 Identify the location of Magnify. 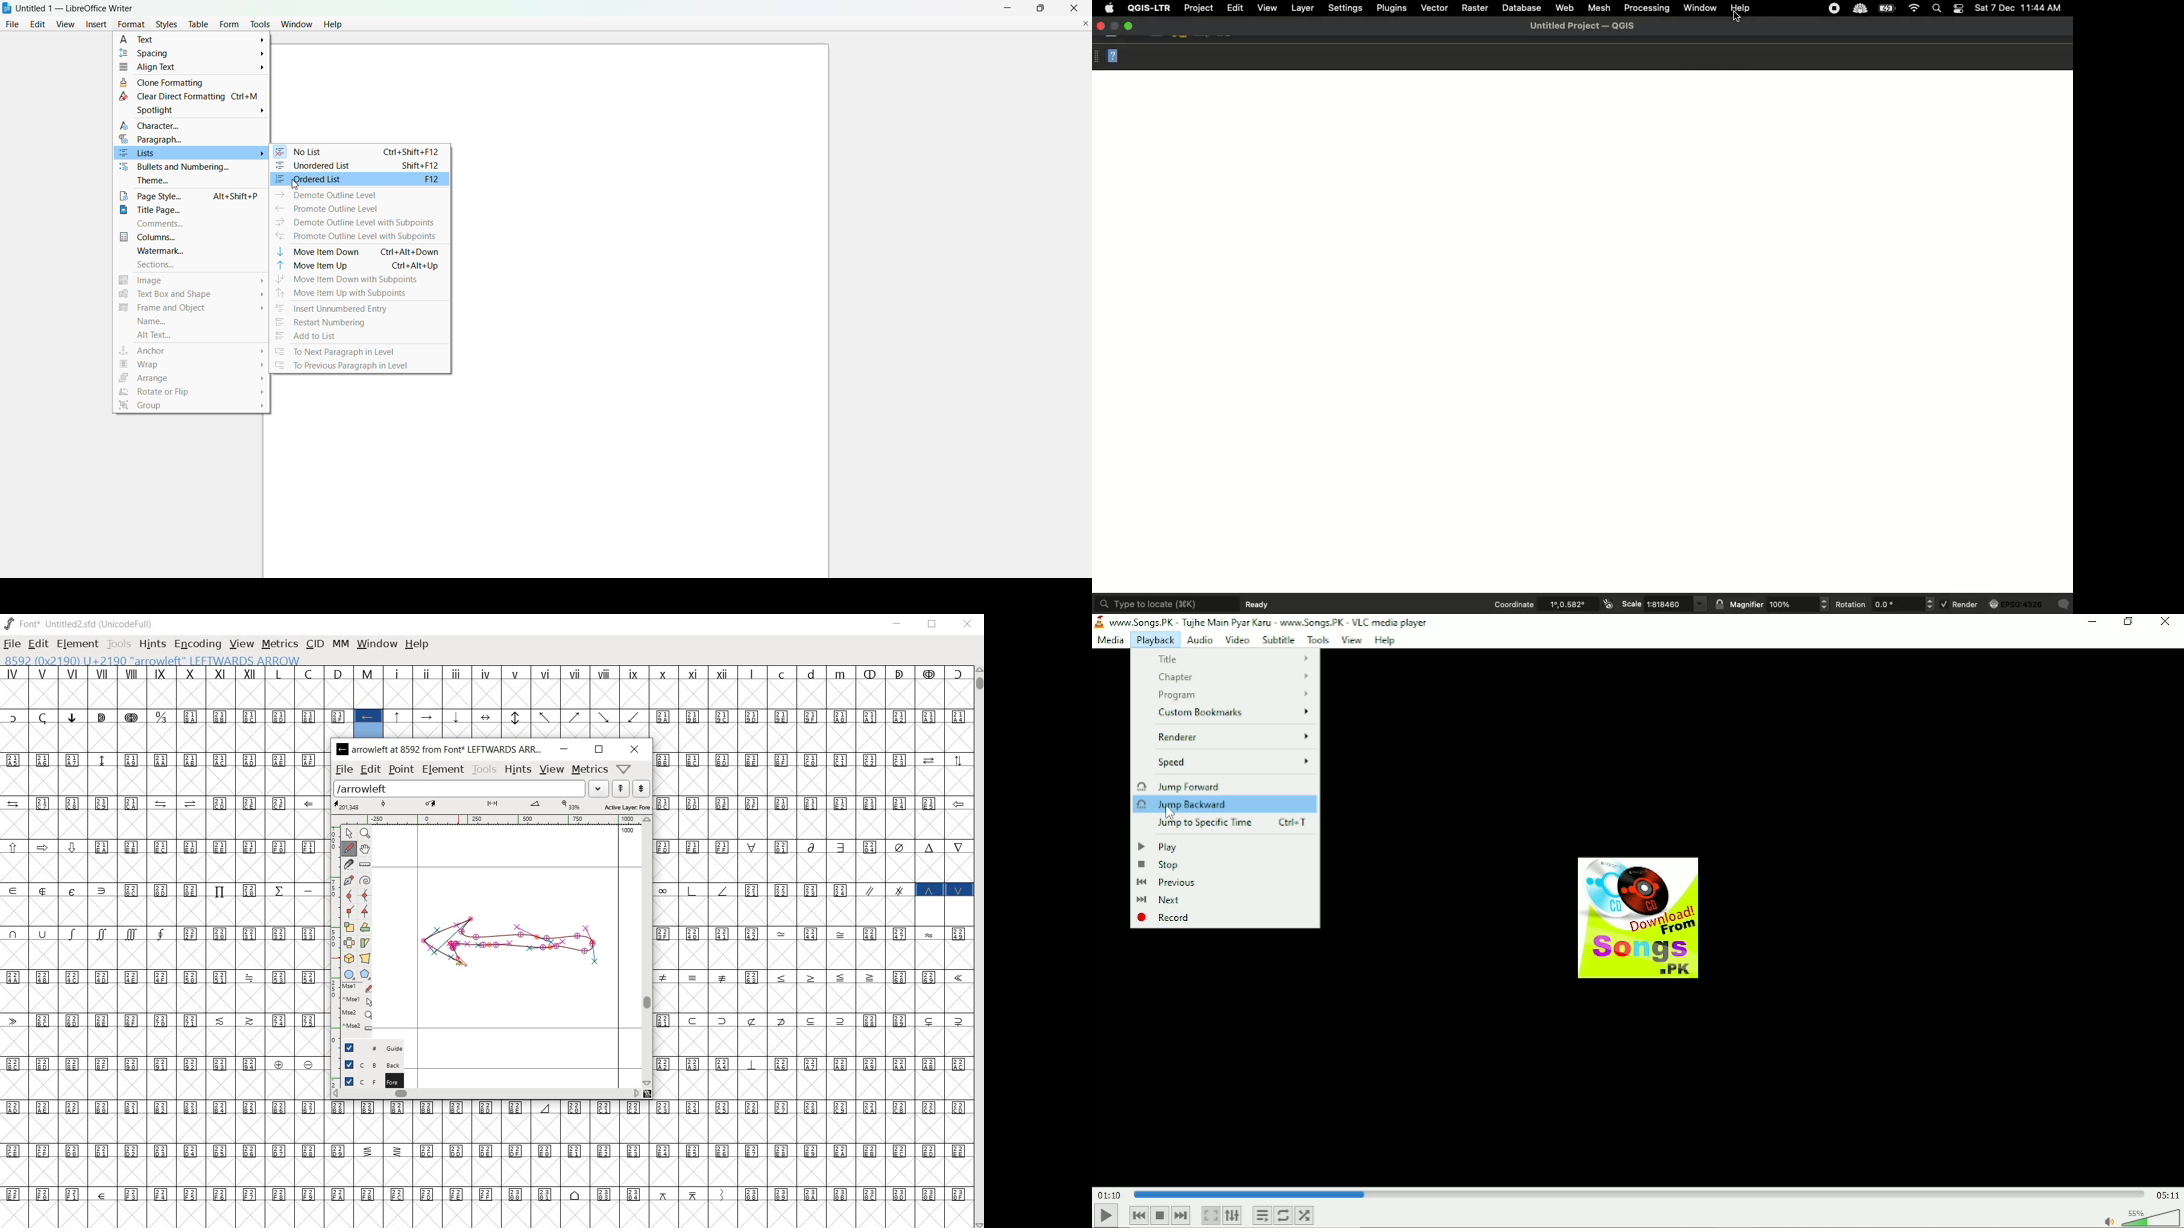
(366, 834).